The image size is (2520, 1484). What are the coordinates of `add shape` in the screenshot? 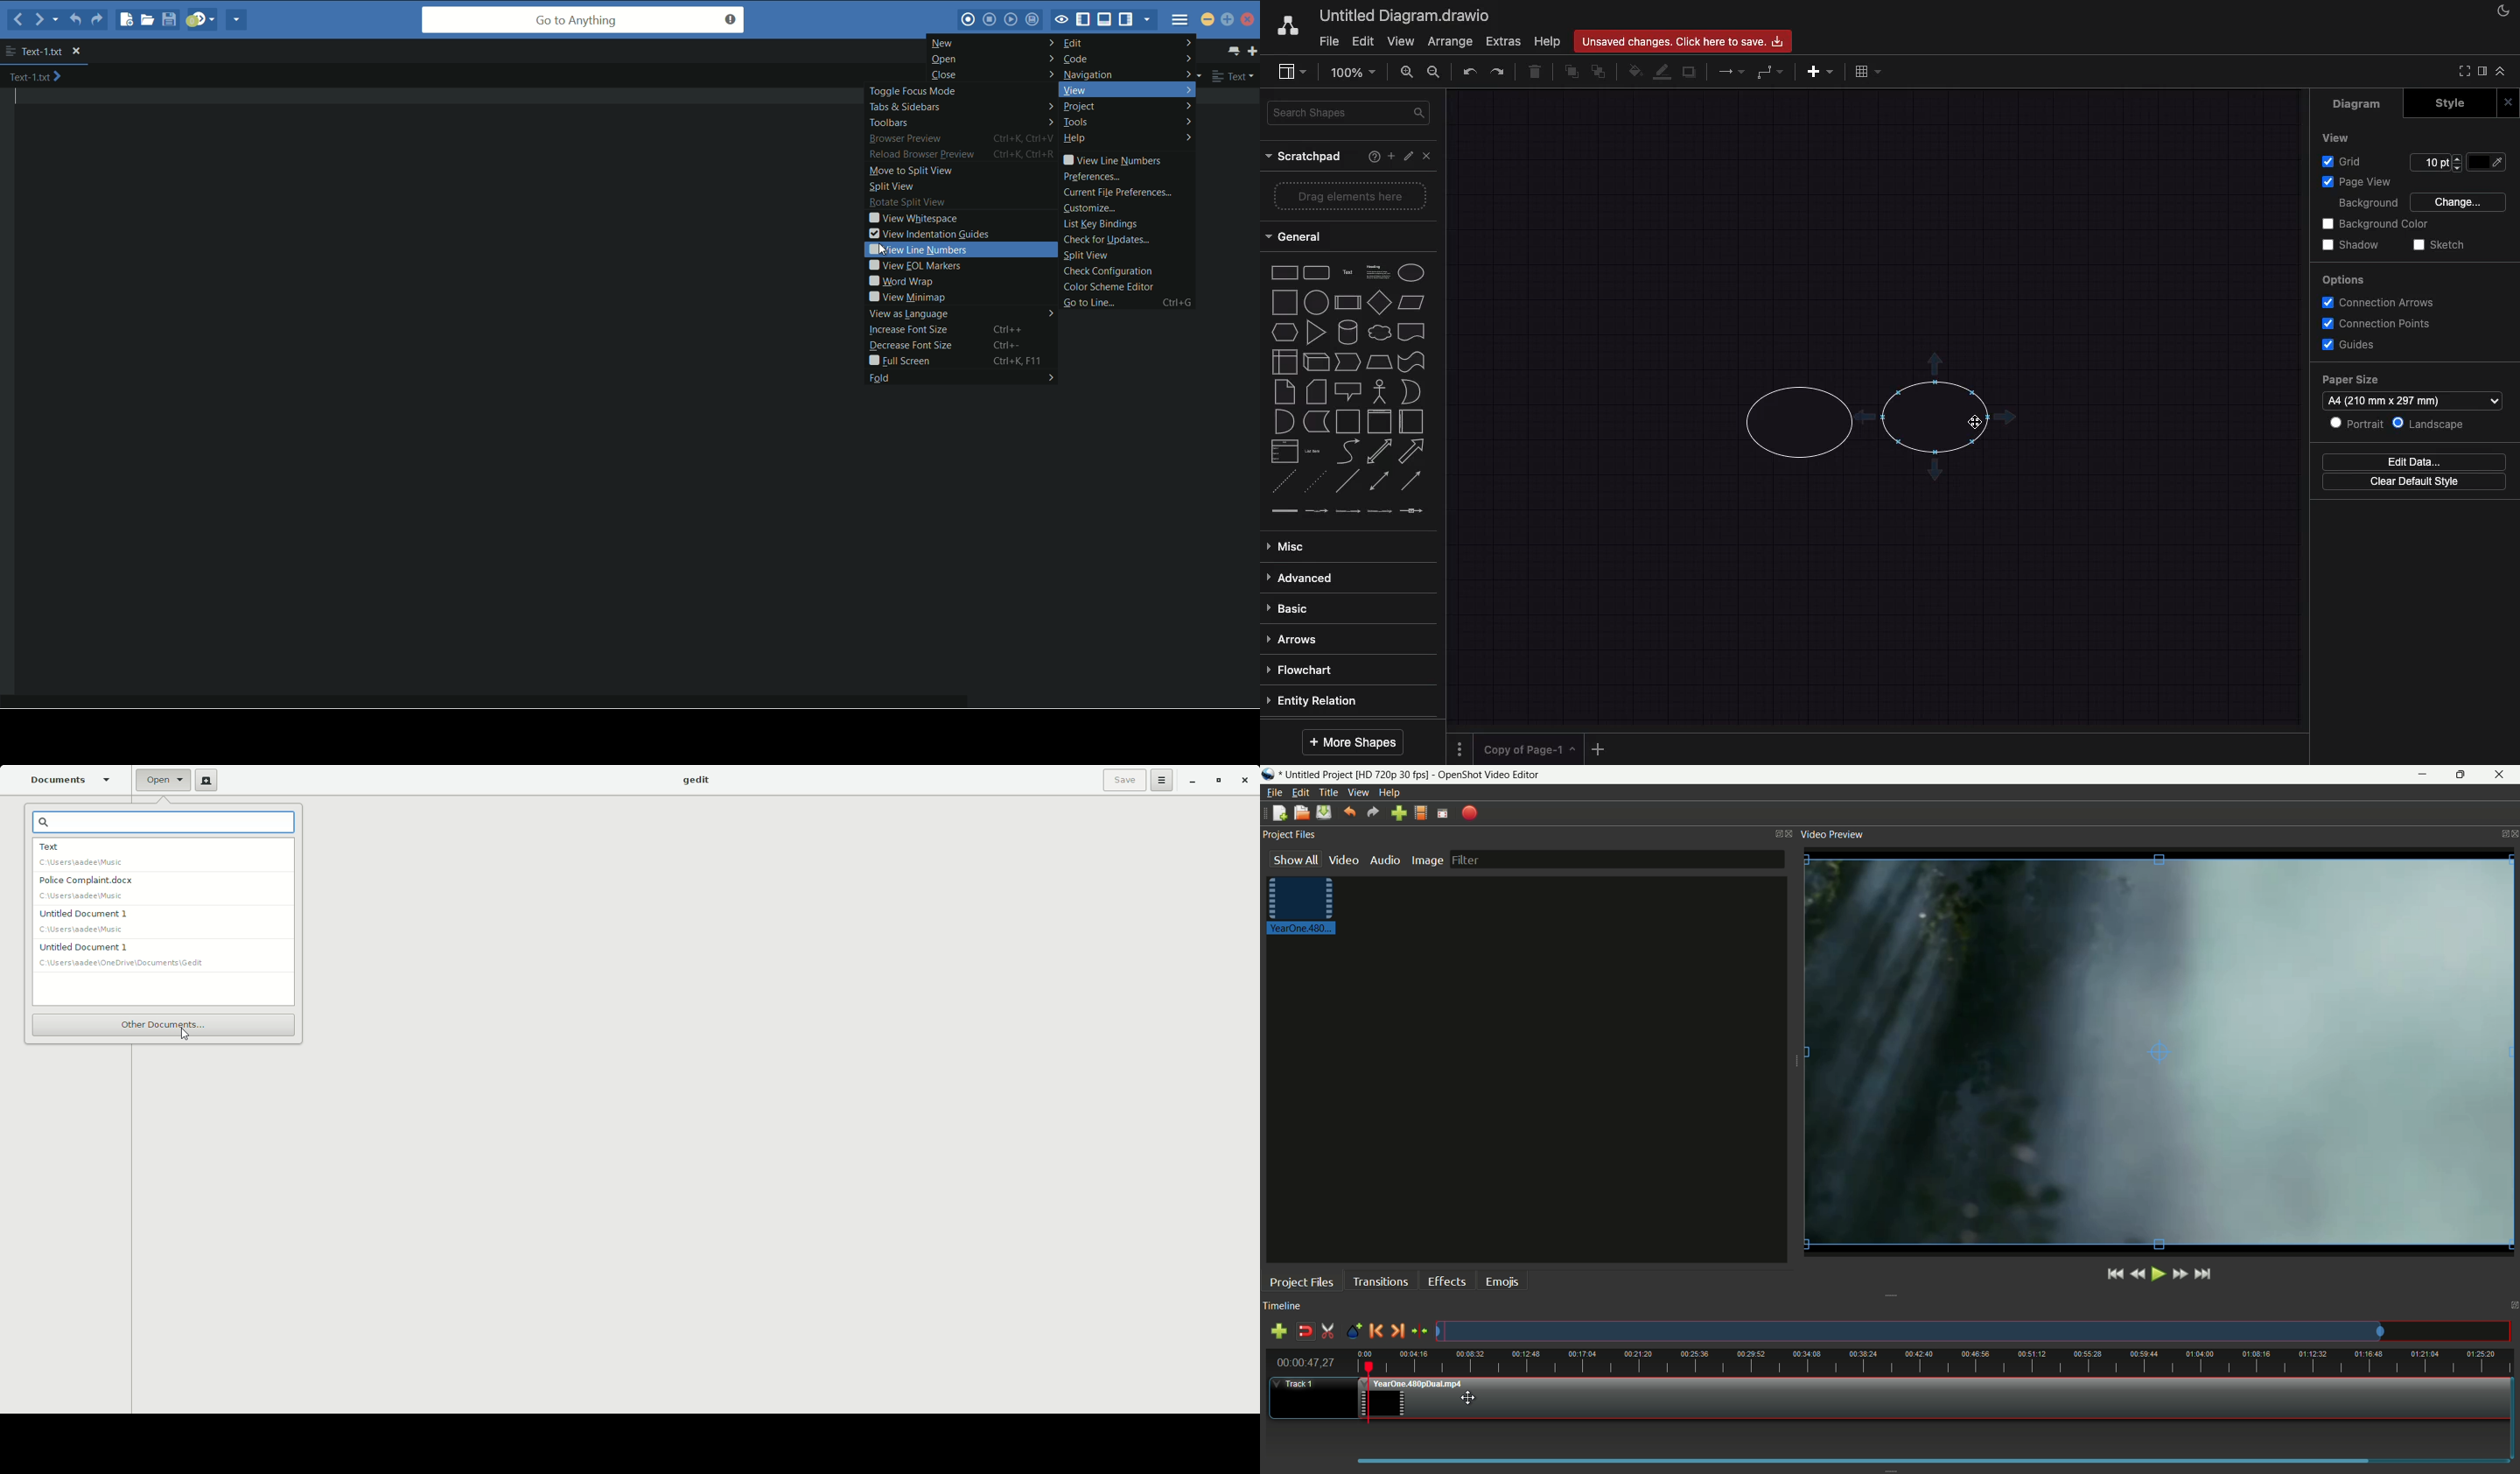 It's located at (2006, 418).